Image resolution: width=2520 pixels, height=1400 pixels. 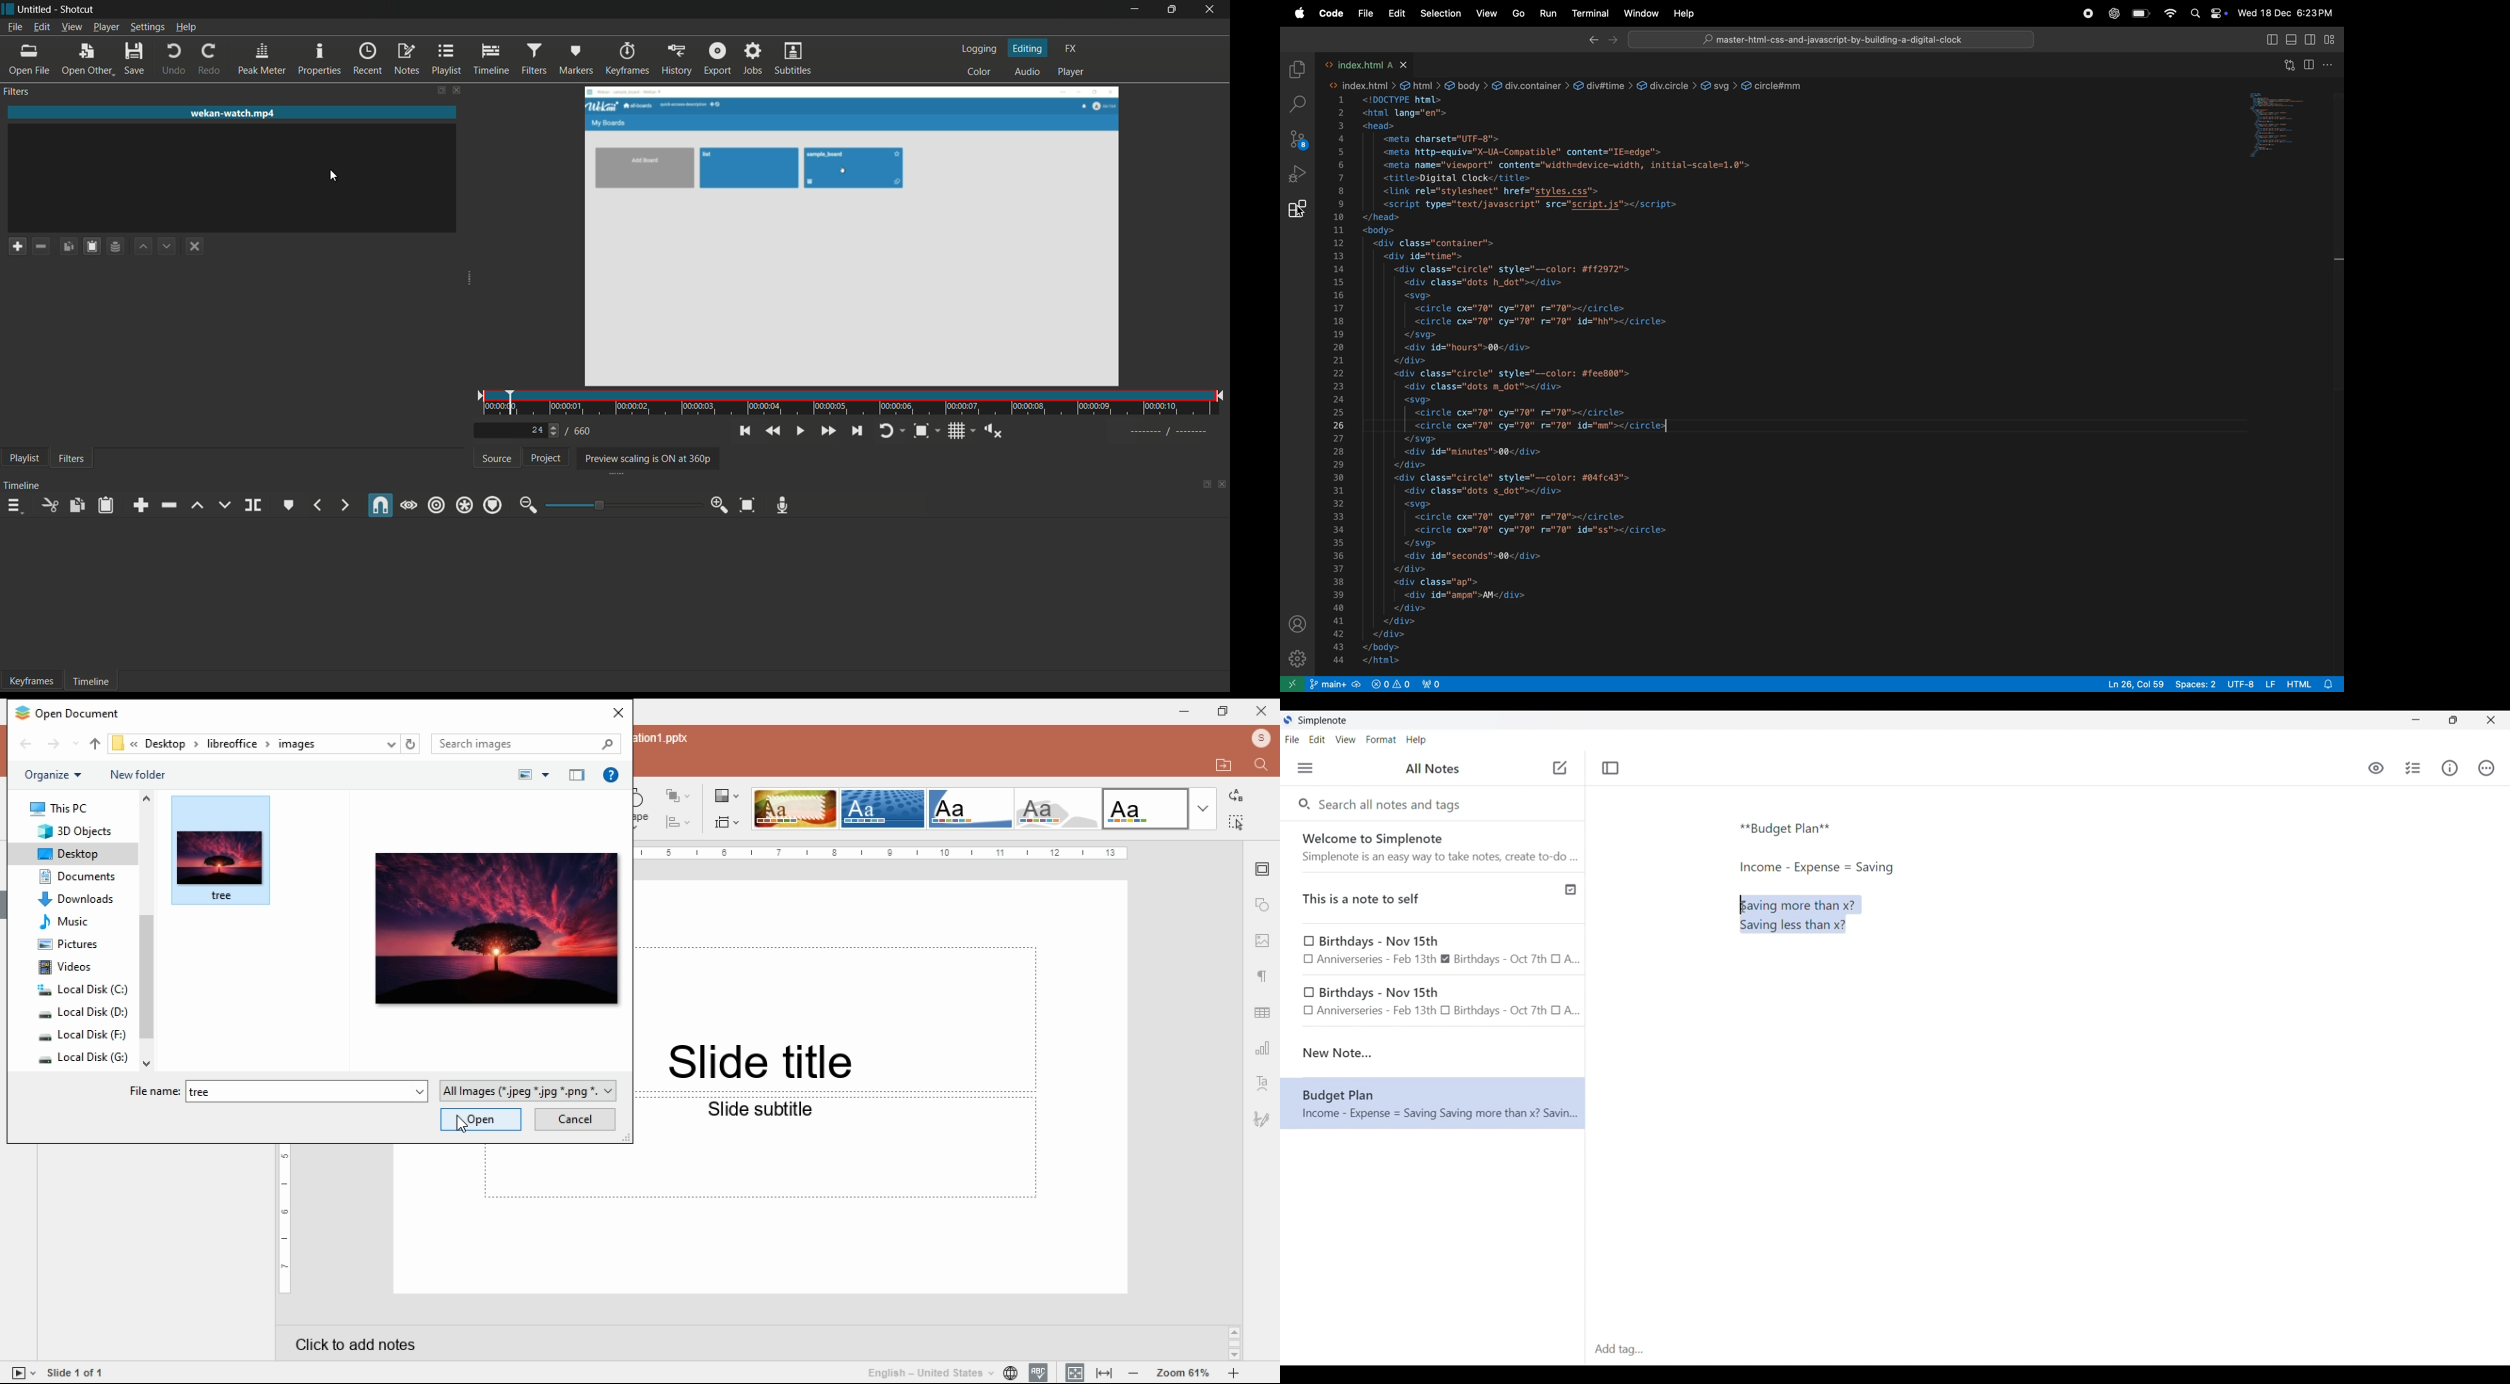 I want to click on change layout, so click(x=436, y=90).